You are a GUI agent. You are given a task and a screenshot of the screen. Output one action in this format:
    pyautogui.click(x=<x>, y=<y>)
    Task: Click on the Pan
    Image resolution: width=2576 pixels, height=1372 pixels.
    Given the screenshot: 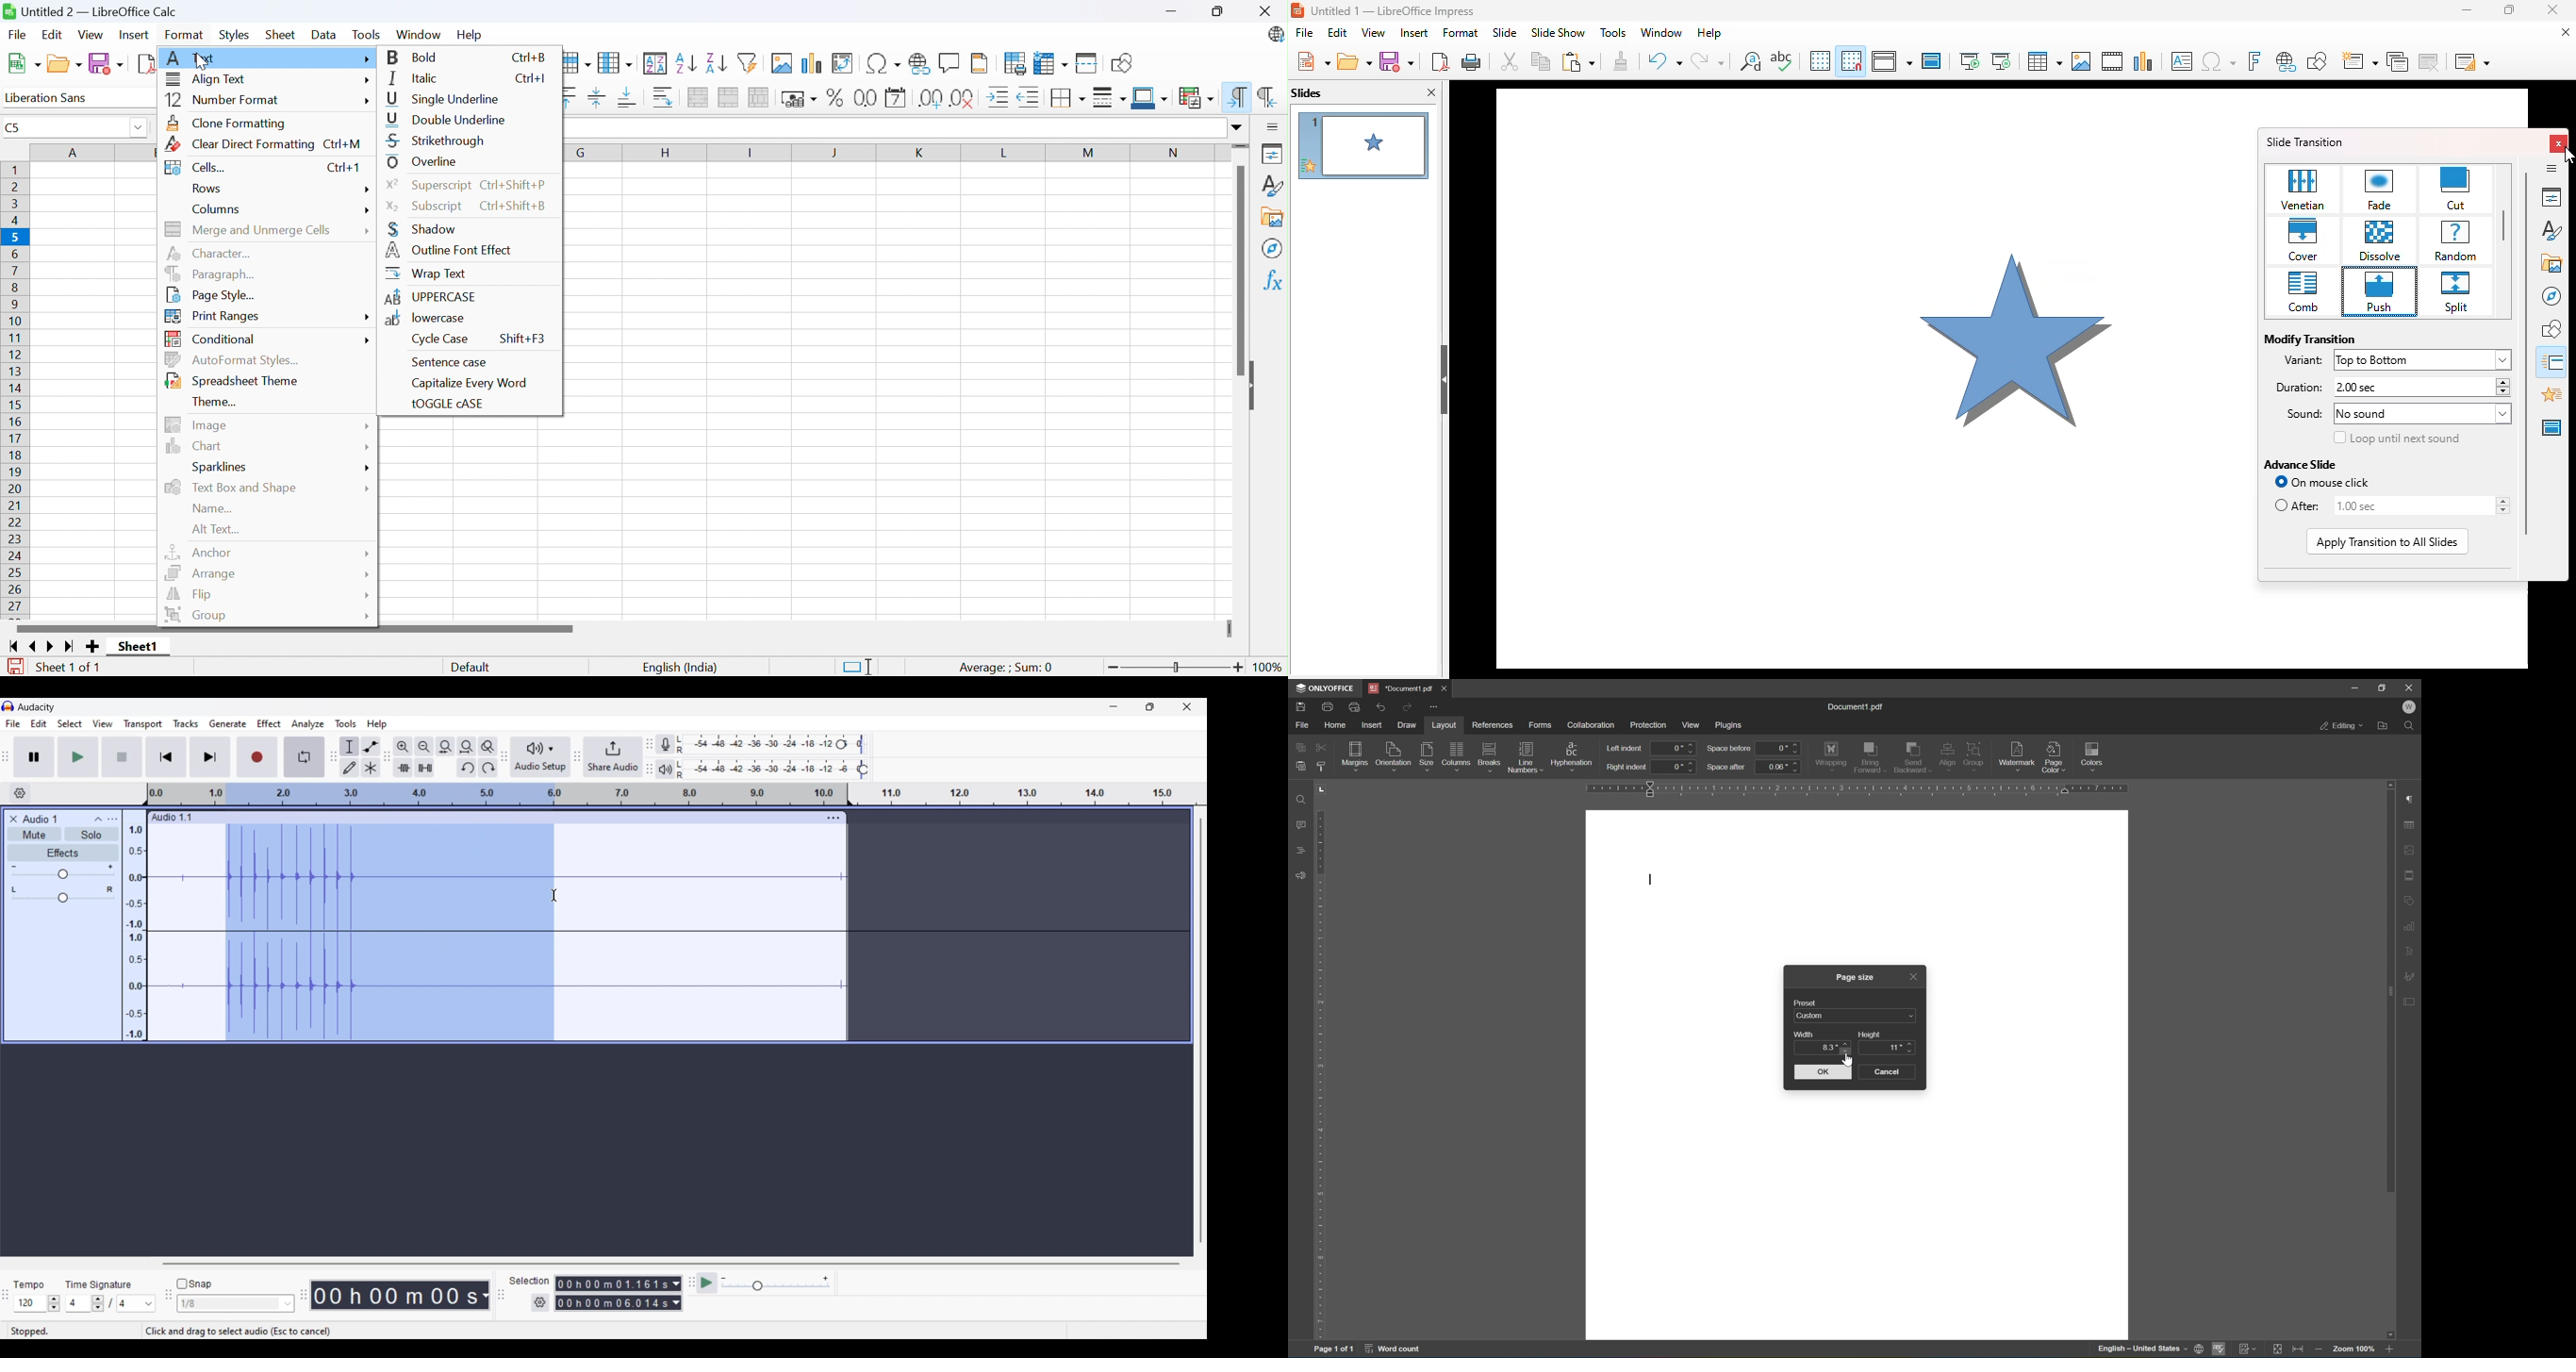 What is the action you would take?
    pyautogui.click(x=63, y=898)
    